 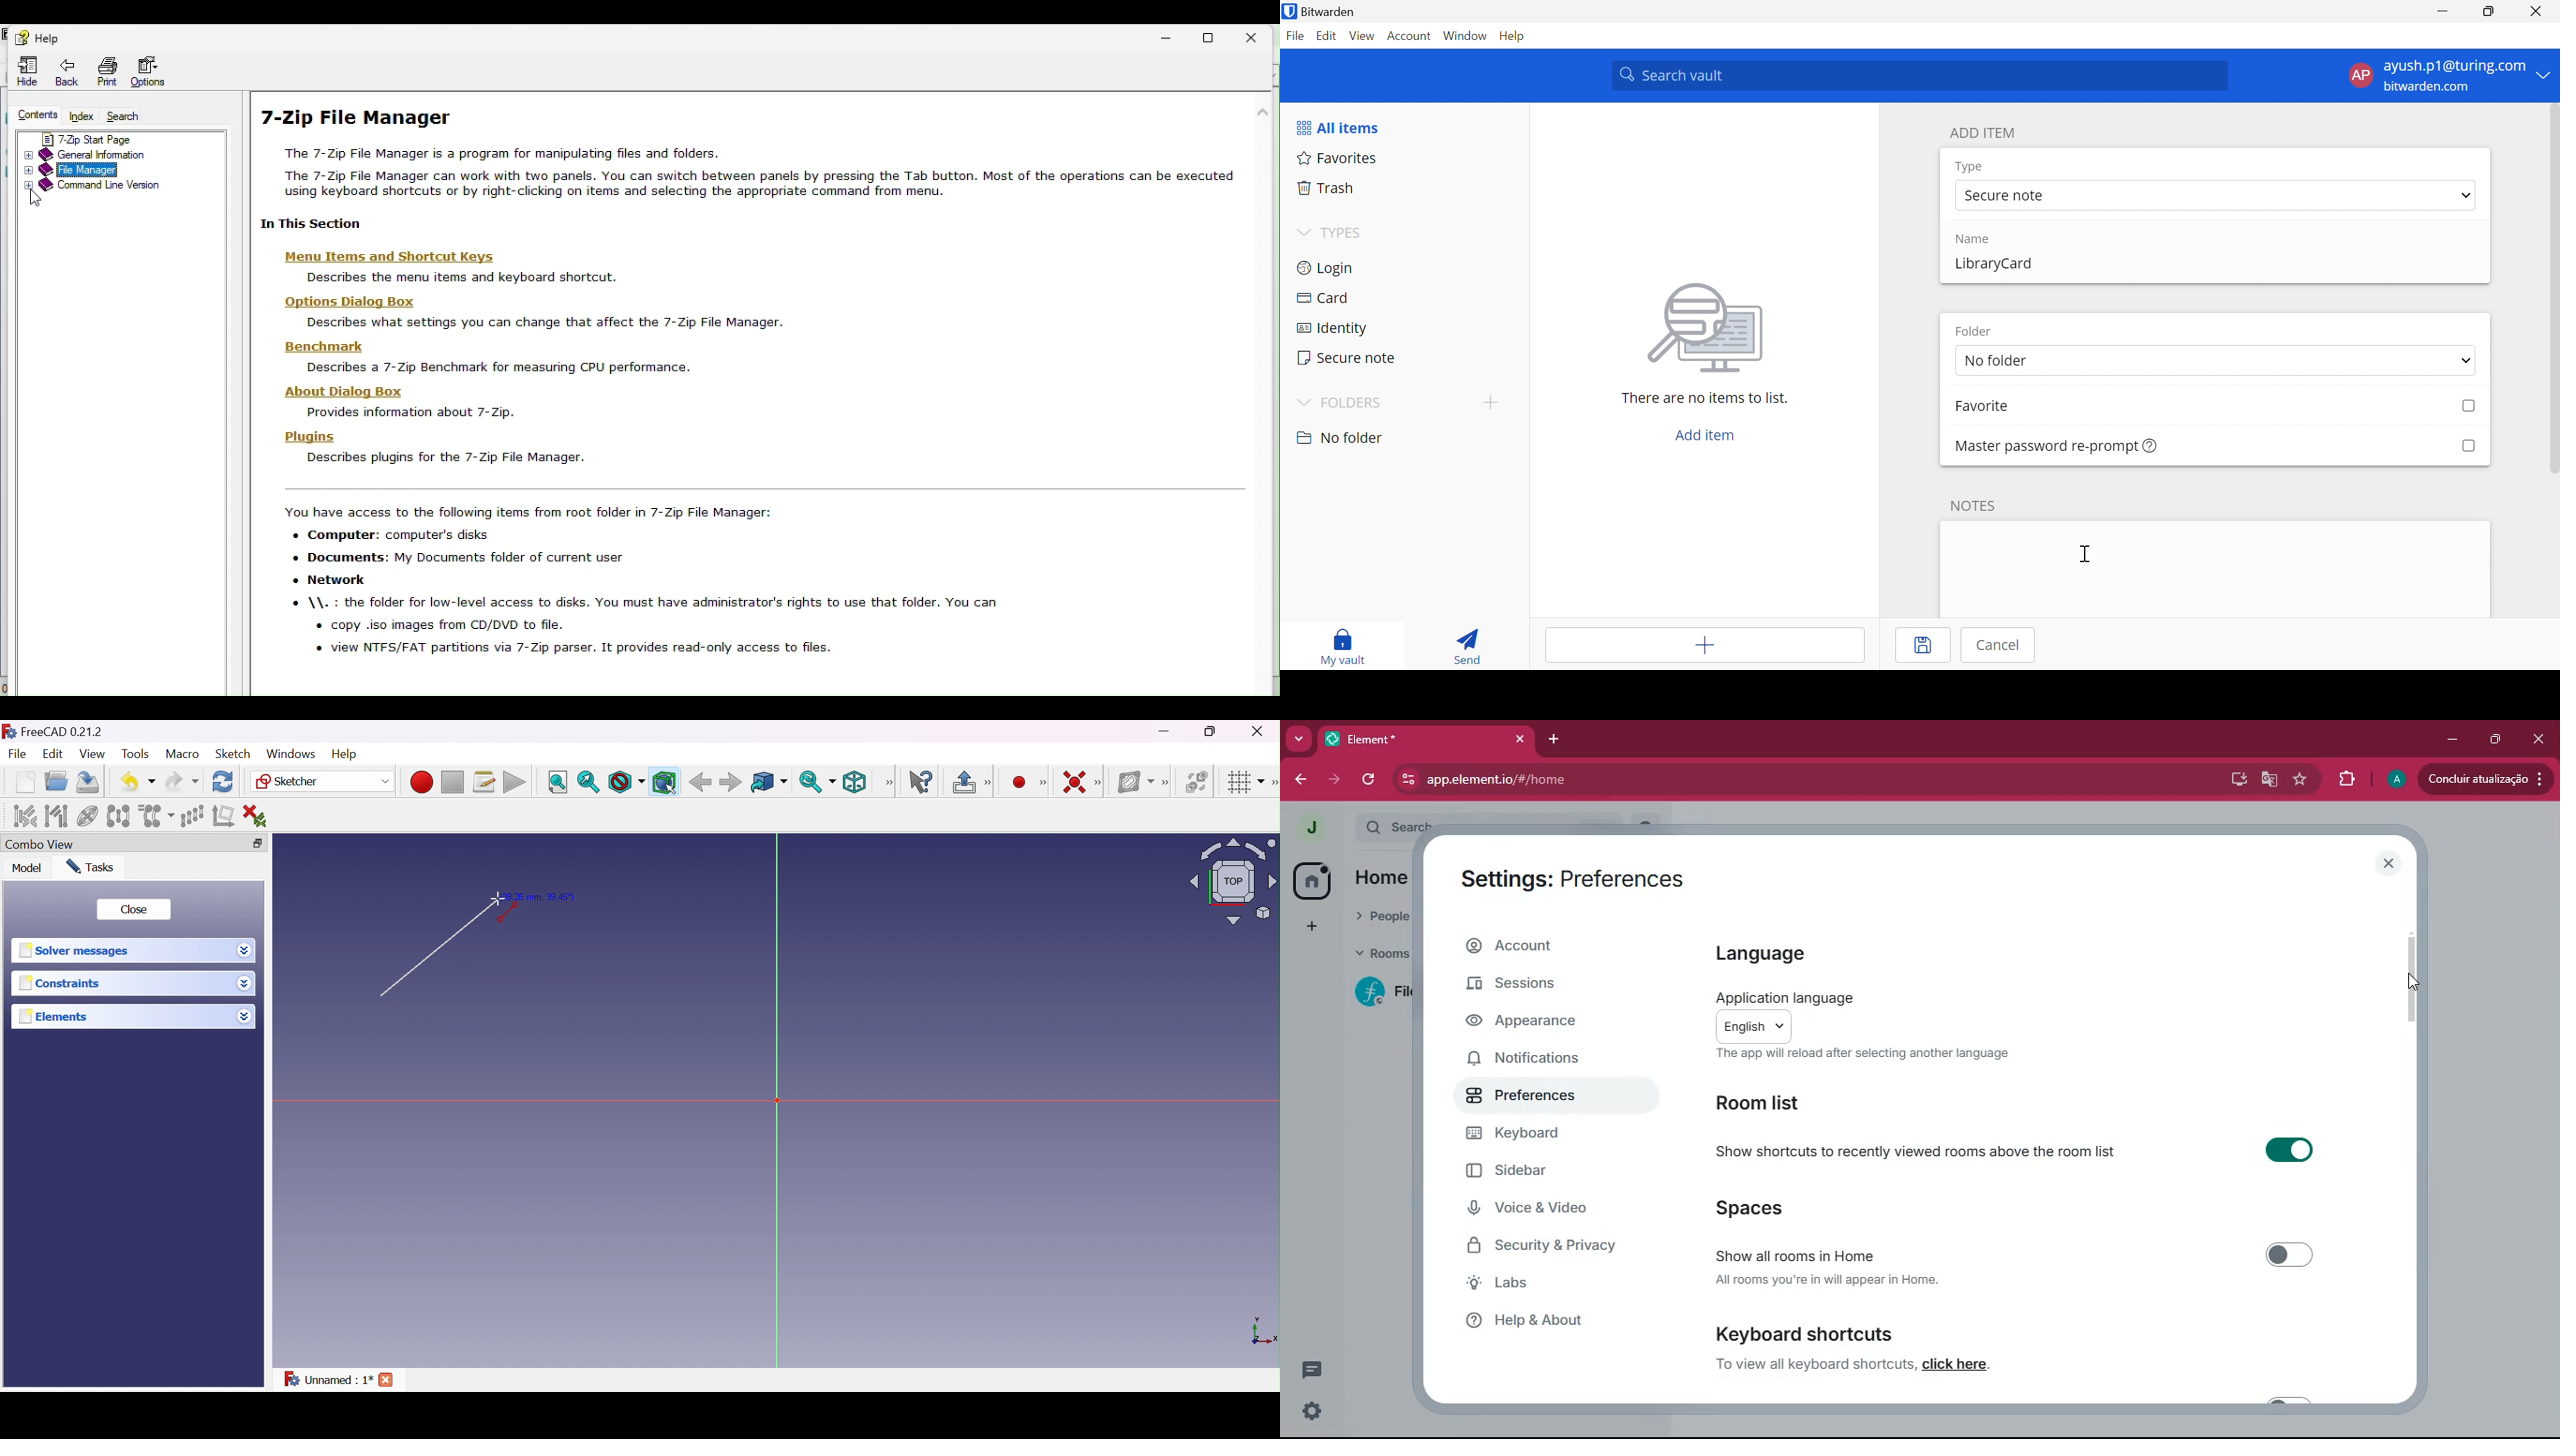 What do you see at coordinates (447, 457) in the screenshot?
I see `Describes plugins for the 7-Zip File Manager.` at bounding box center [447, 457].